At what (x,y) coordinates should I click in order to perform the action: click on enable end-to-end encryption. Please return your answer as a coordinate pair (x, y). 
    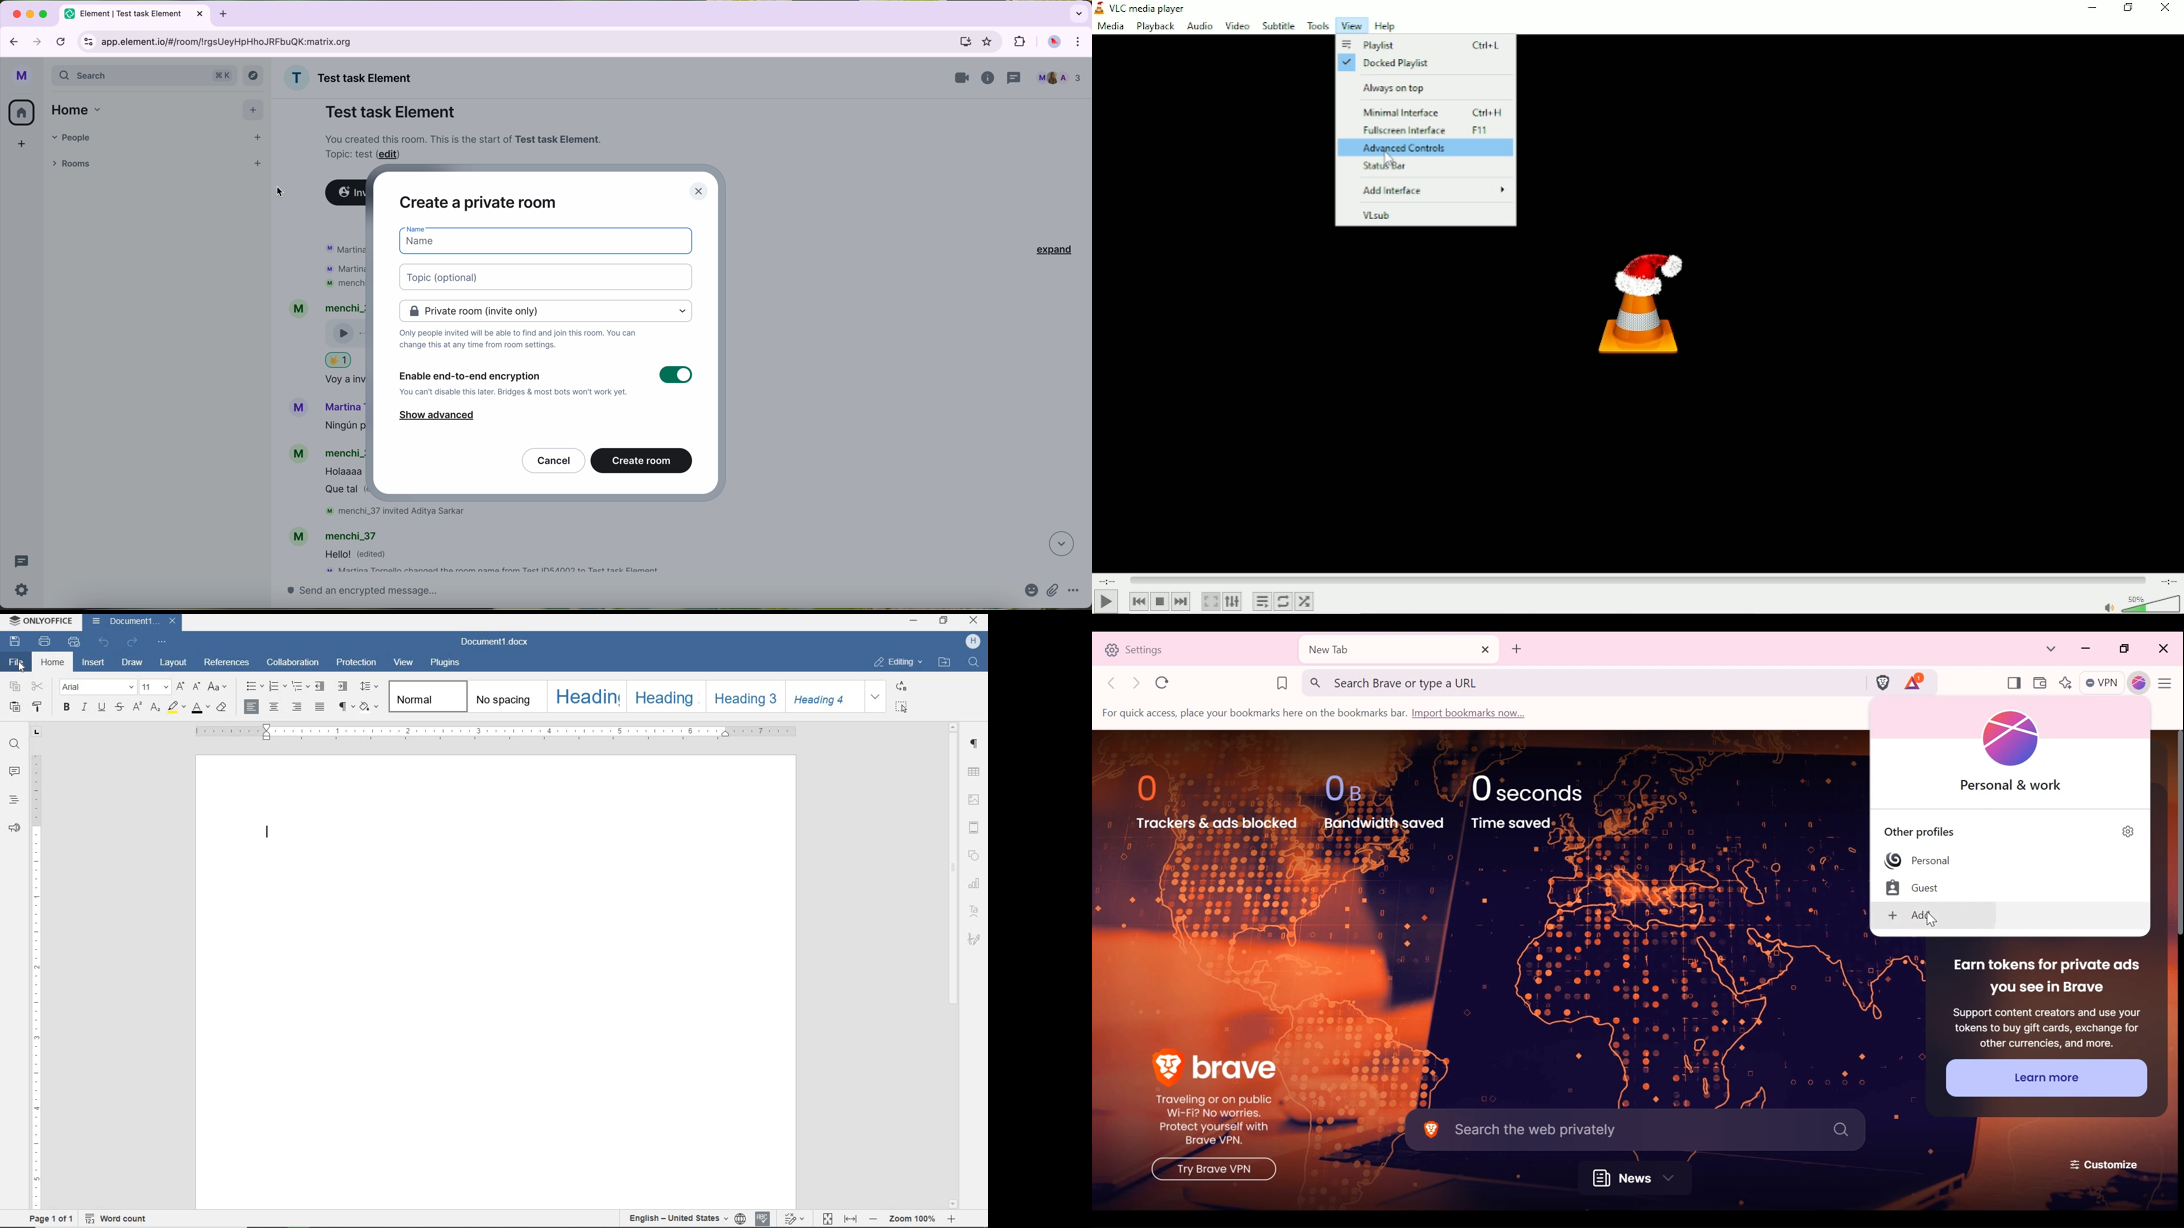
    Looking at the image, I should click on (514, 383).